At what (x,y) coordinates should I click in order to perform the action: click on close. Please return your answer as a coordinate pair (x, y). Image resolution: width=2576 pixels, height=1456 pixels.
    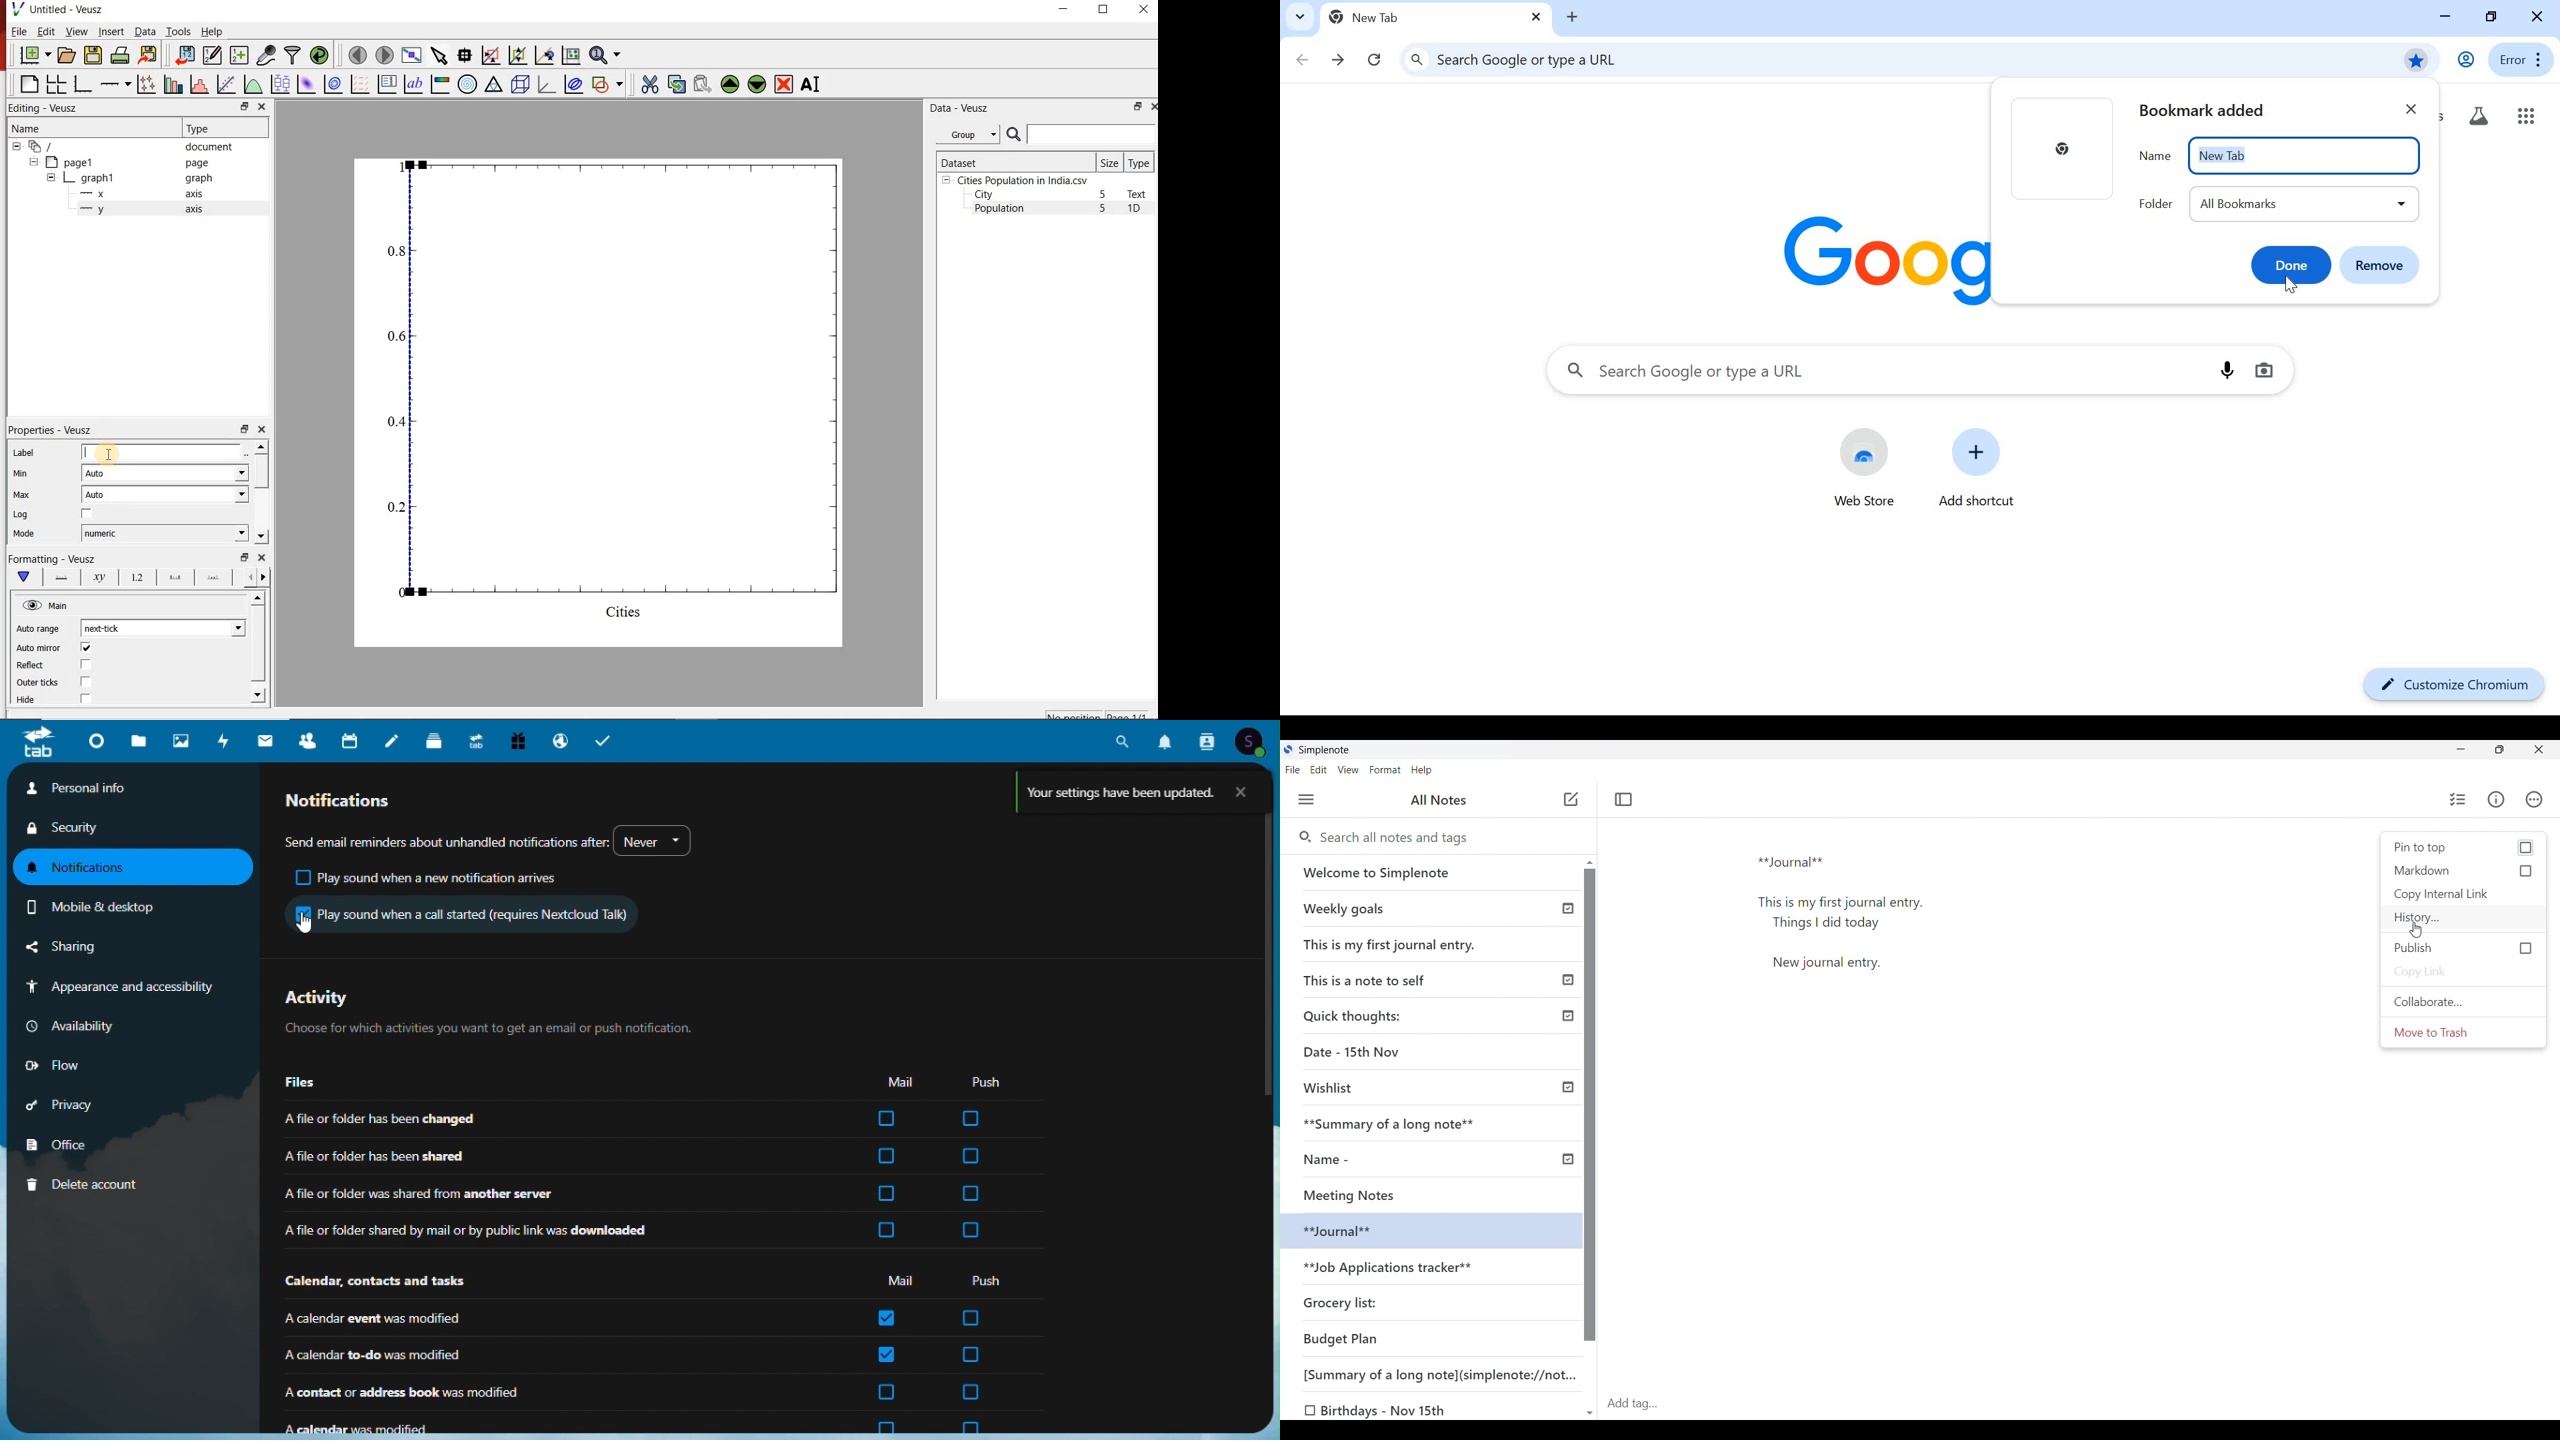
    Looking at the image, I should click on (2410, 107).